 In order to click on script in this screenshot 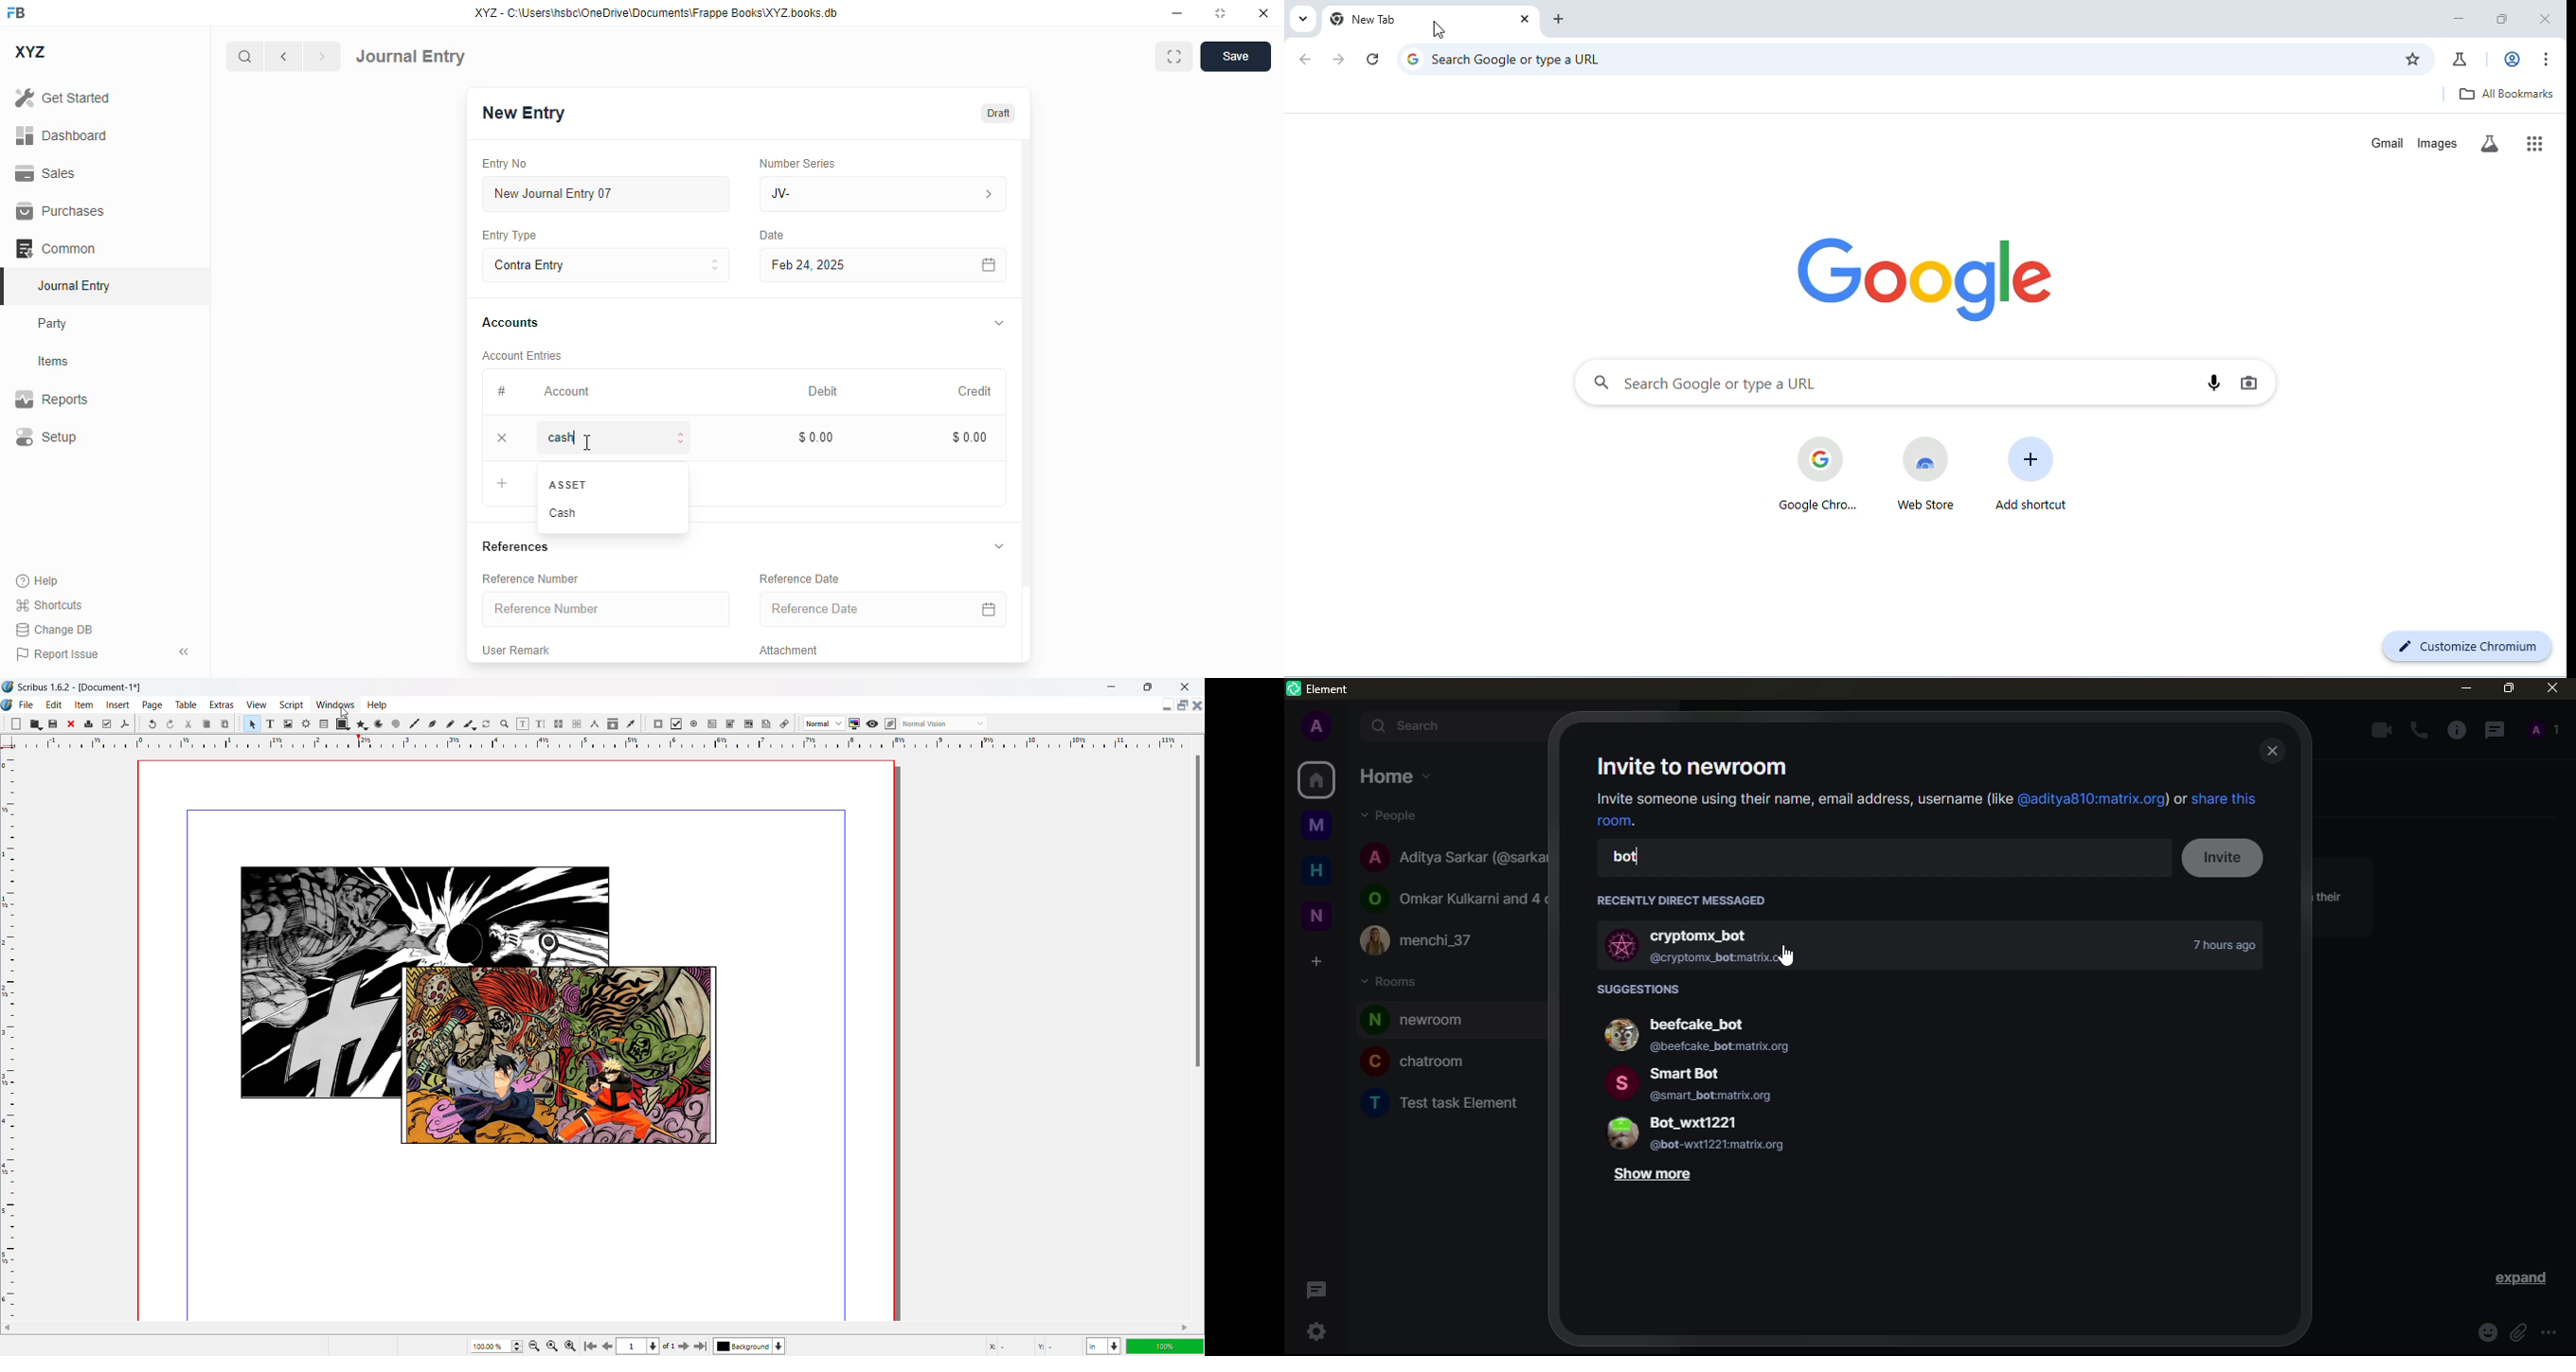, I will do `click(291, 705)`.